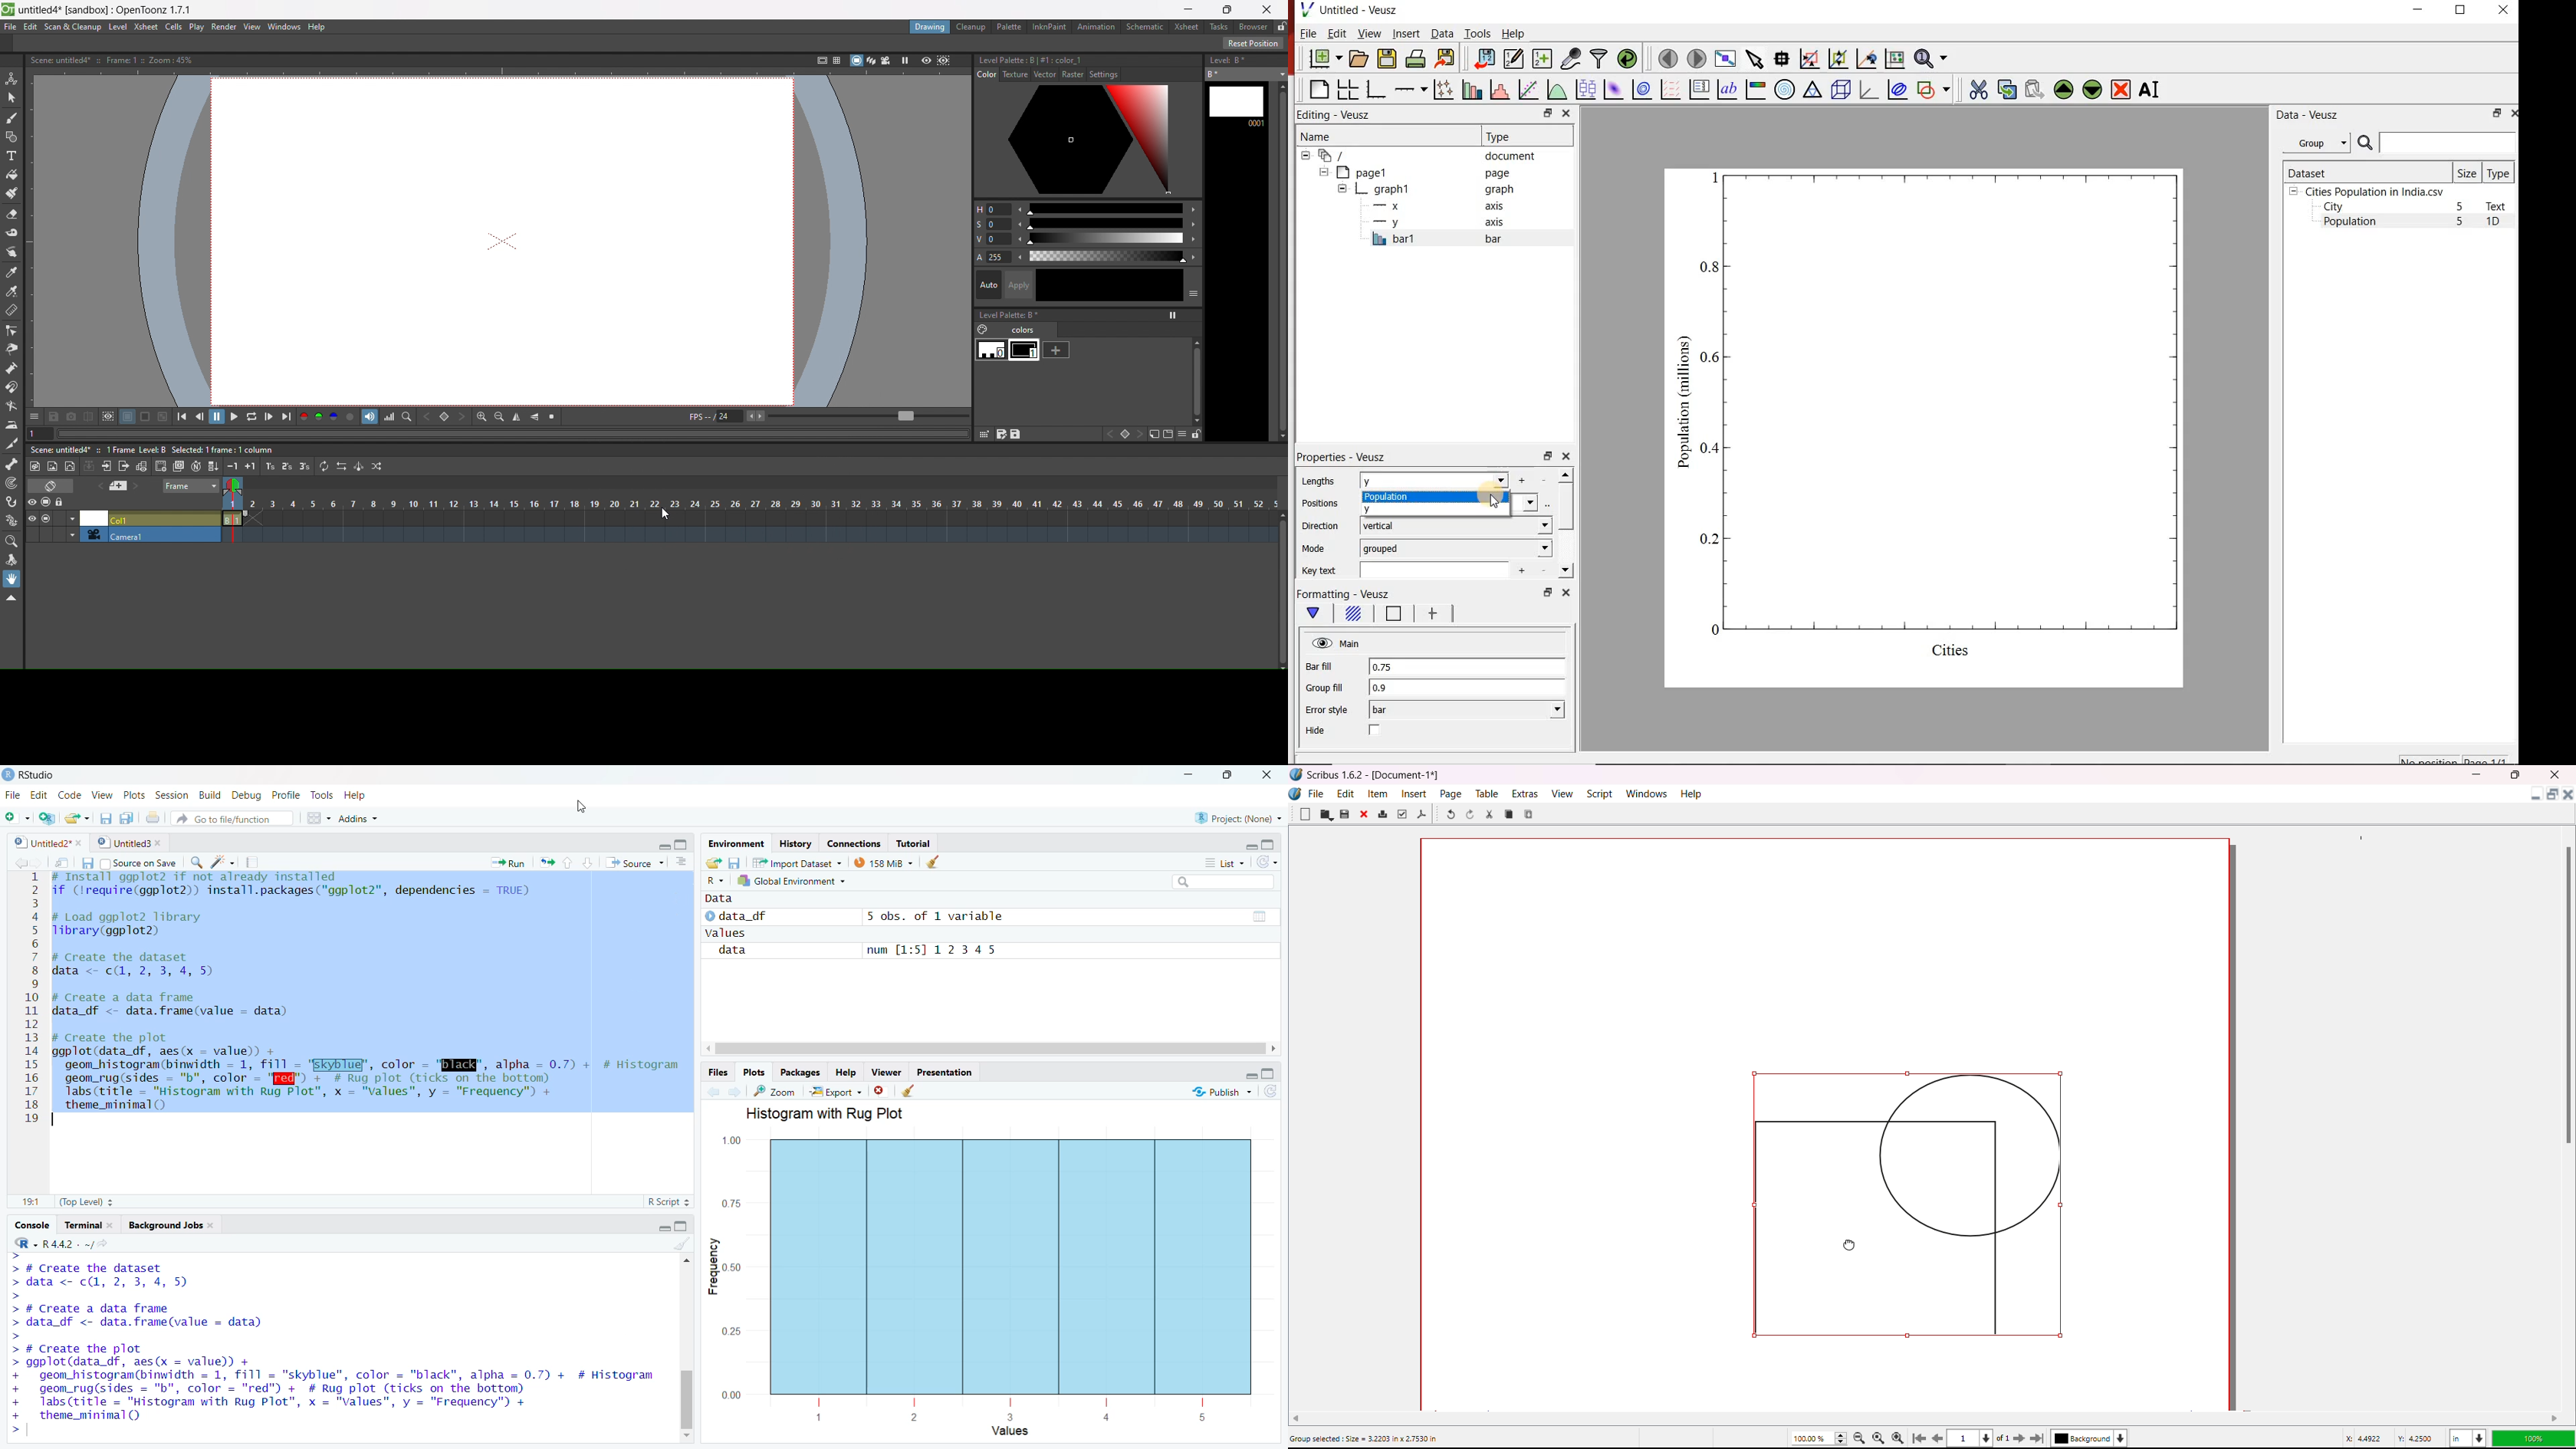 This screenshot has height=1456, width=2576. I want to click on publish, so click(1185, 1090).